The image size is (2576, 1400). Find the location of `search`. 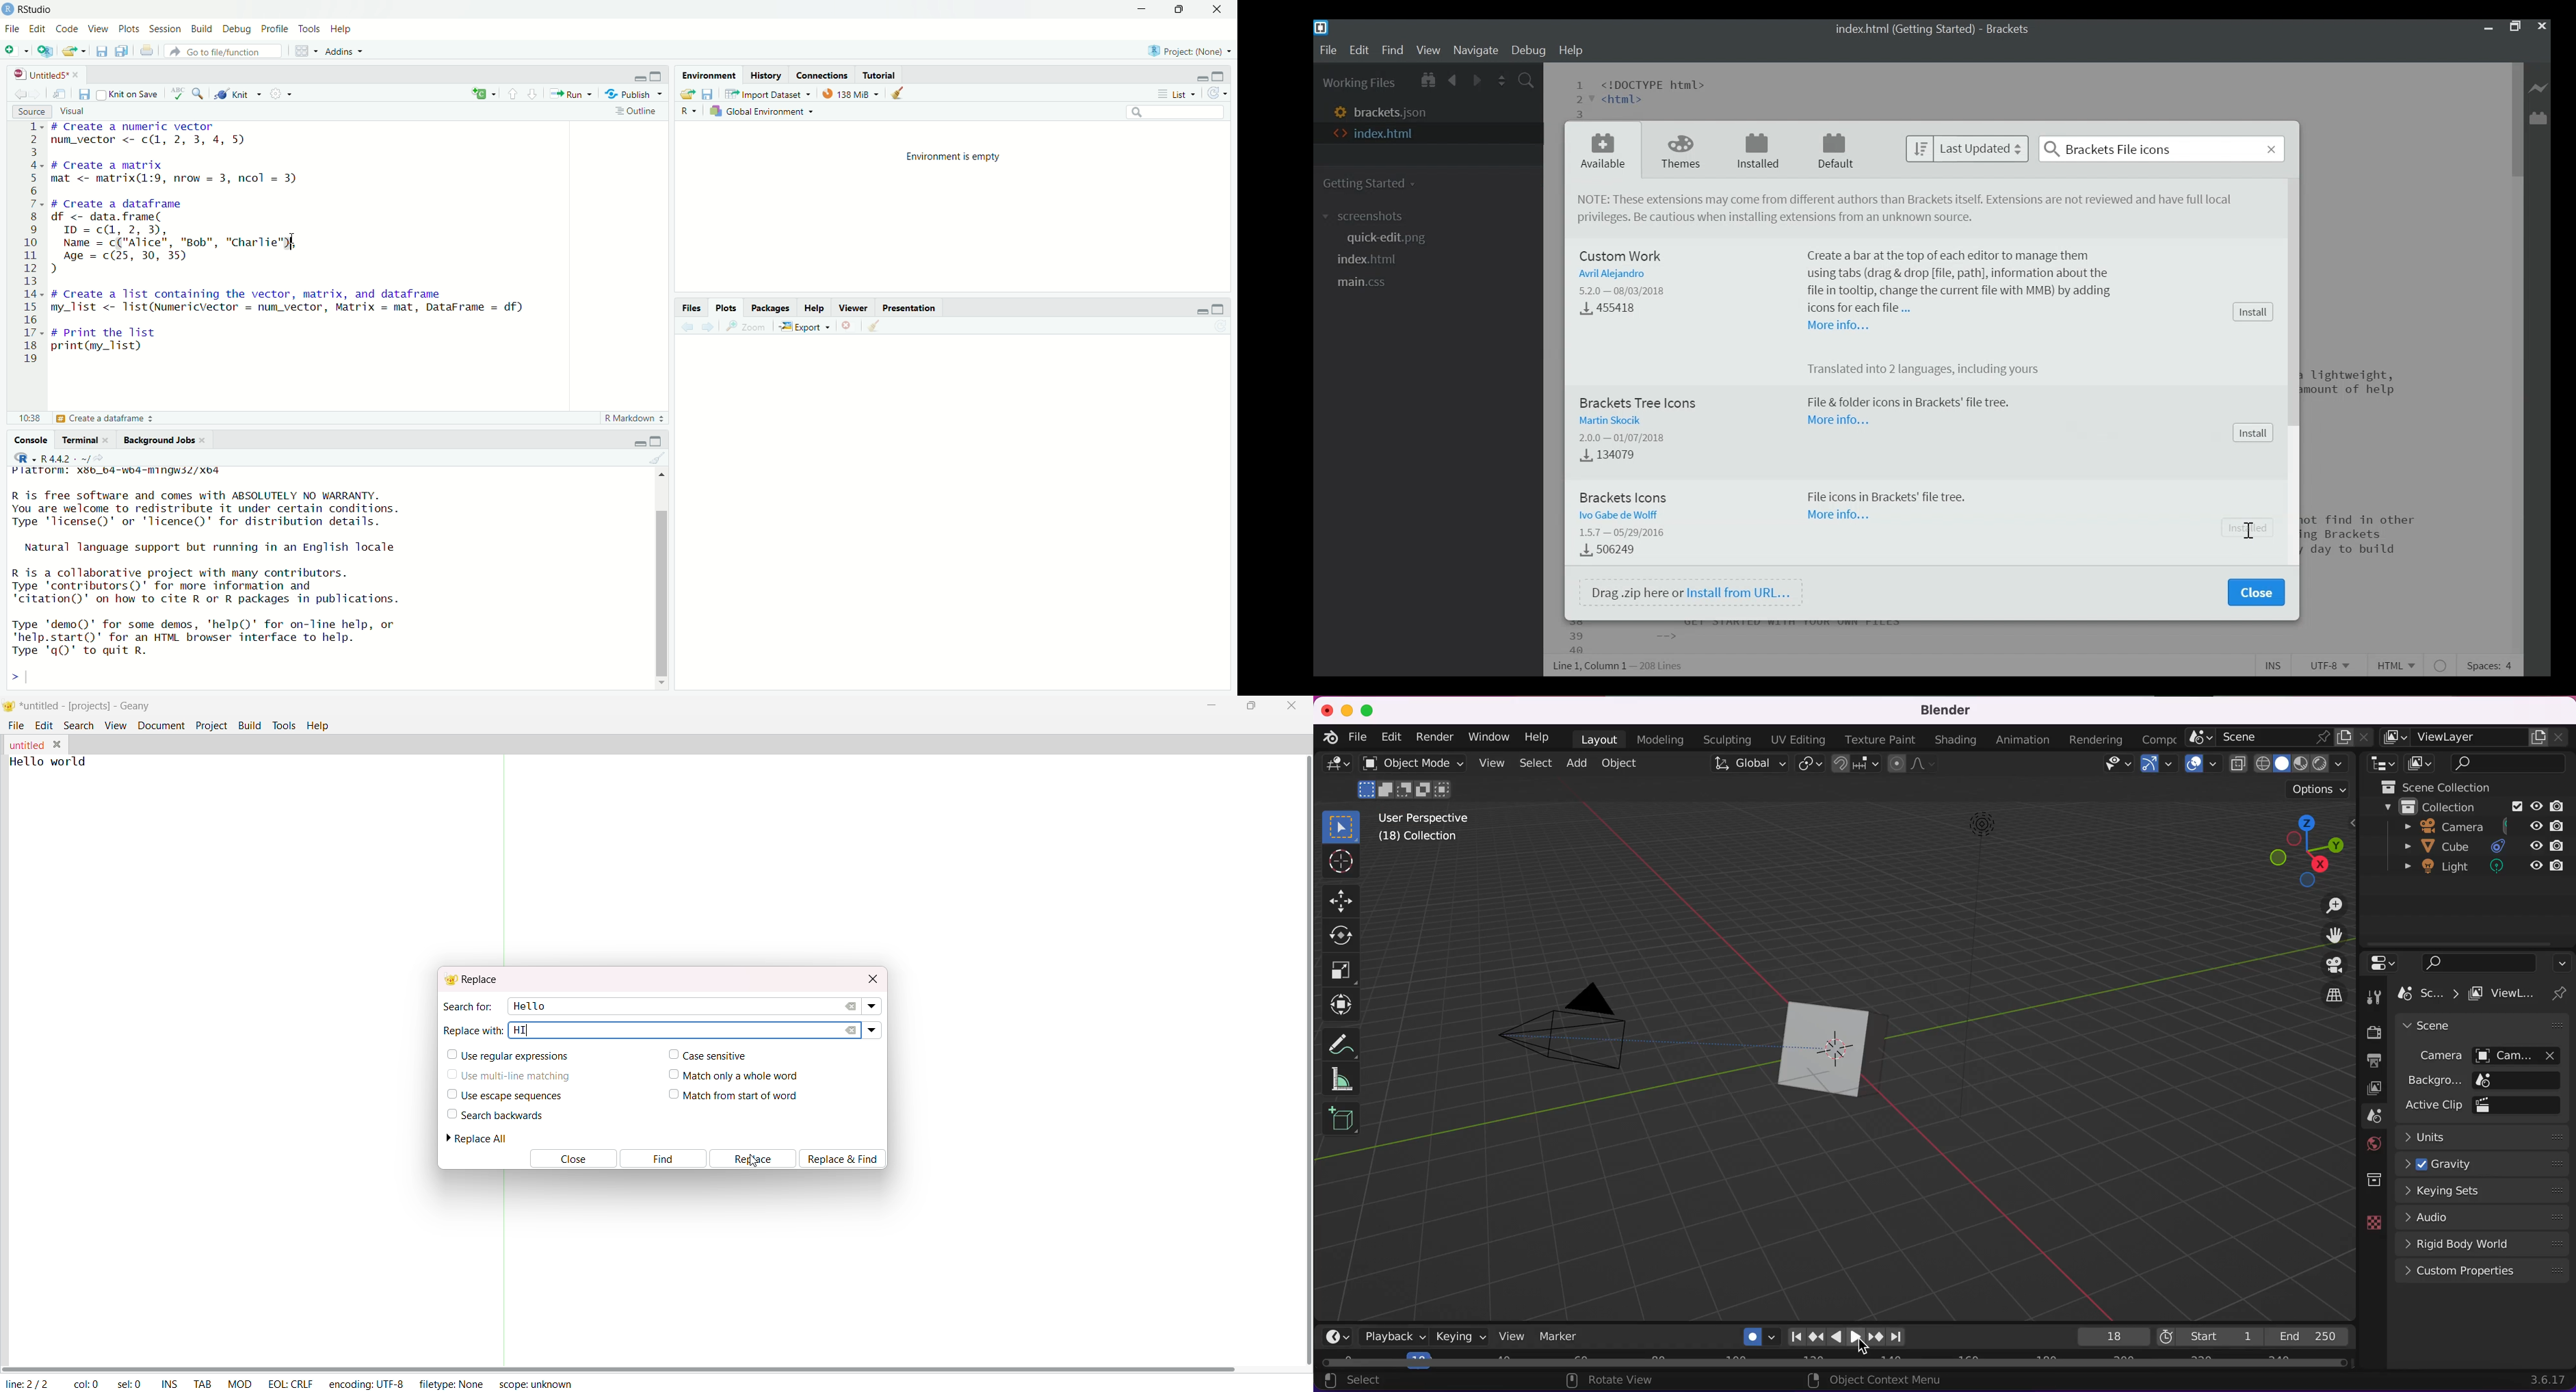

search is located at coordinates (1177, 114).